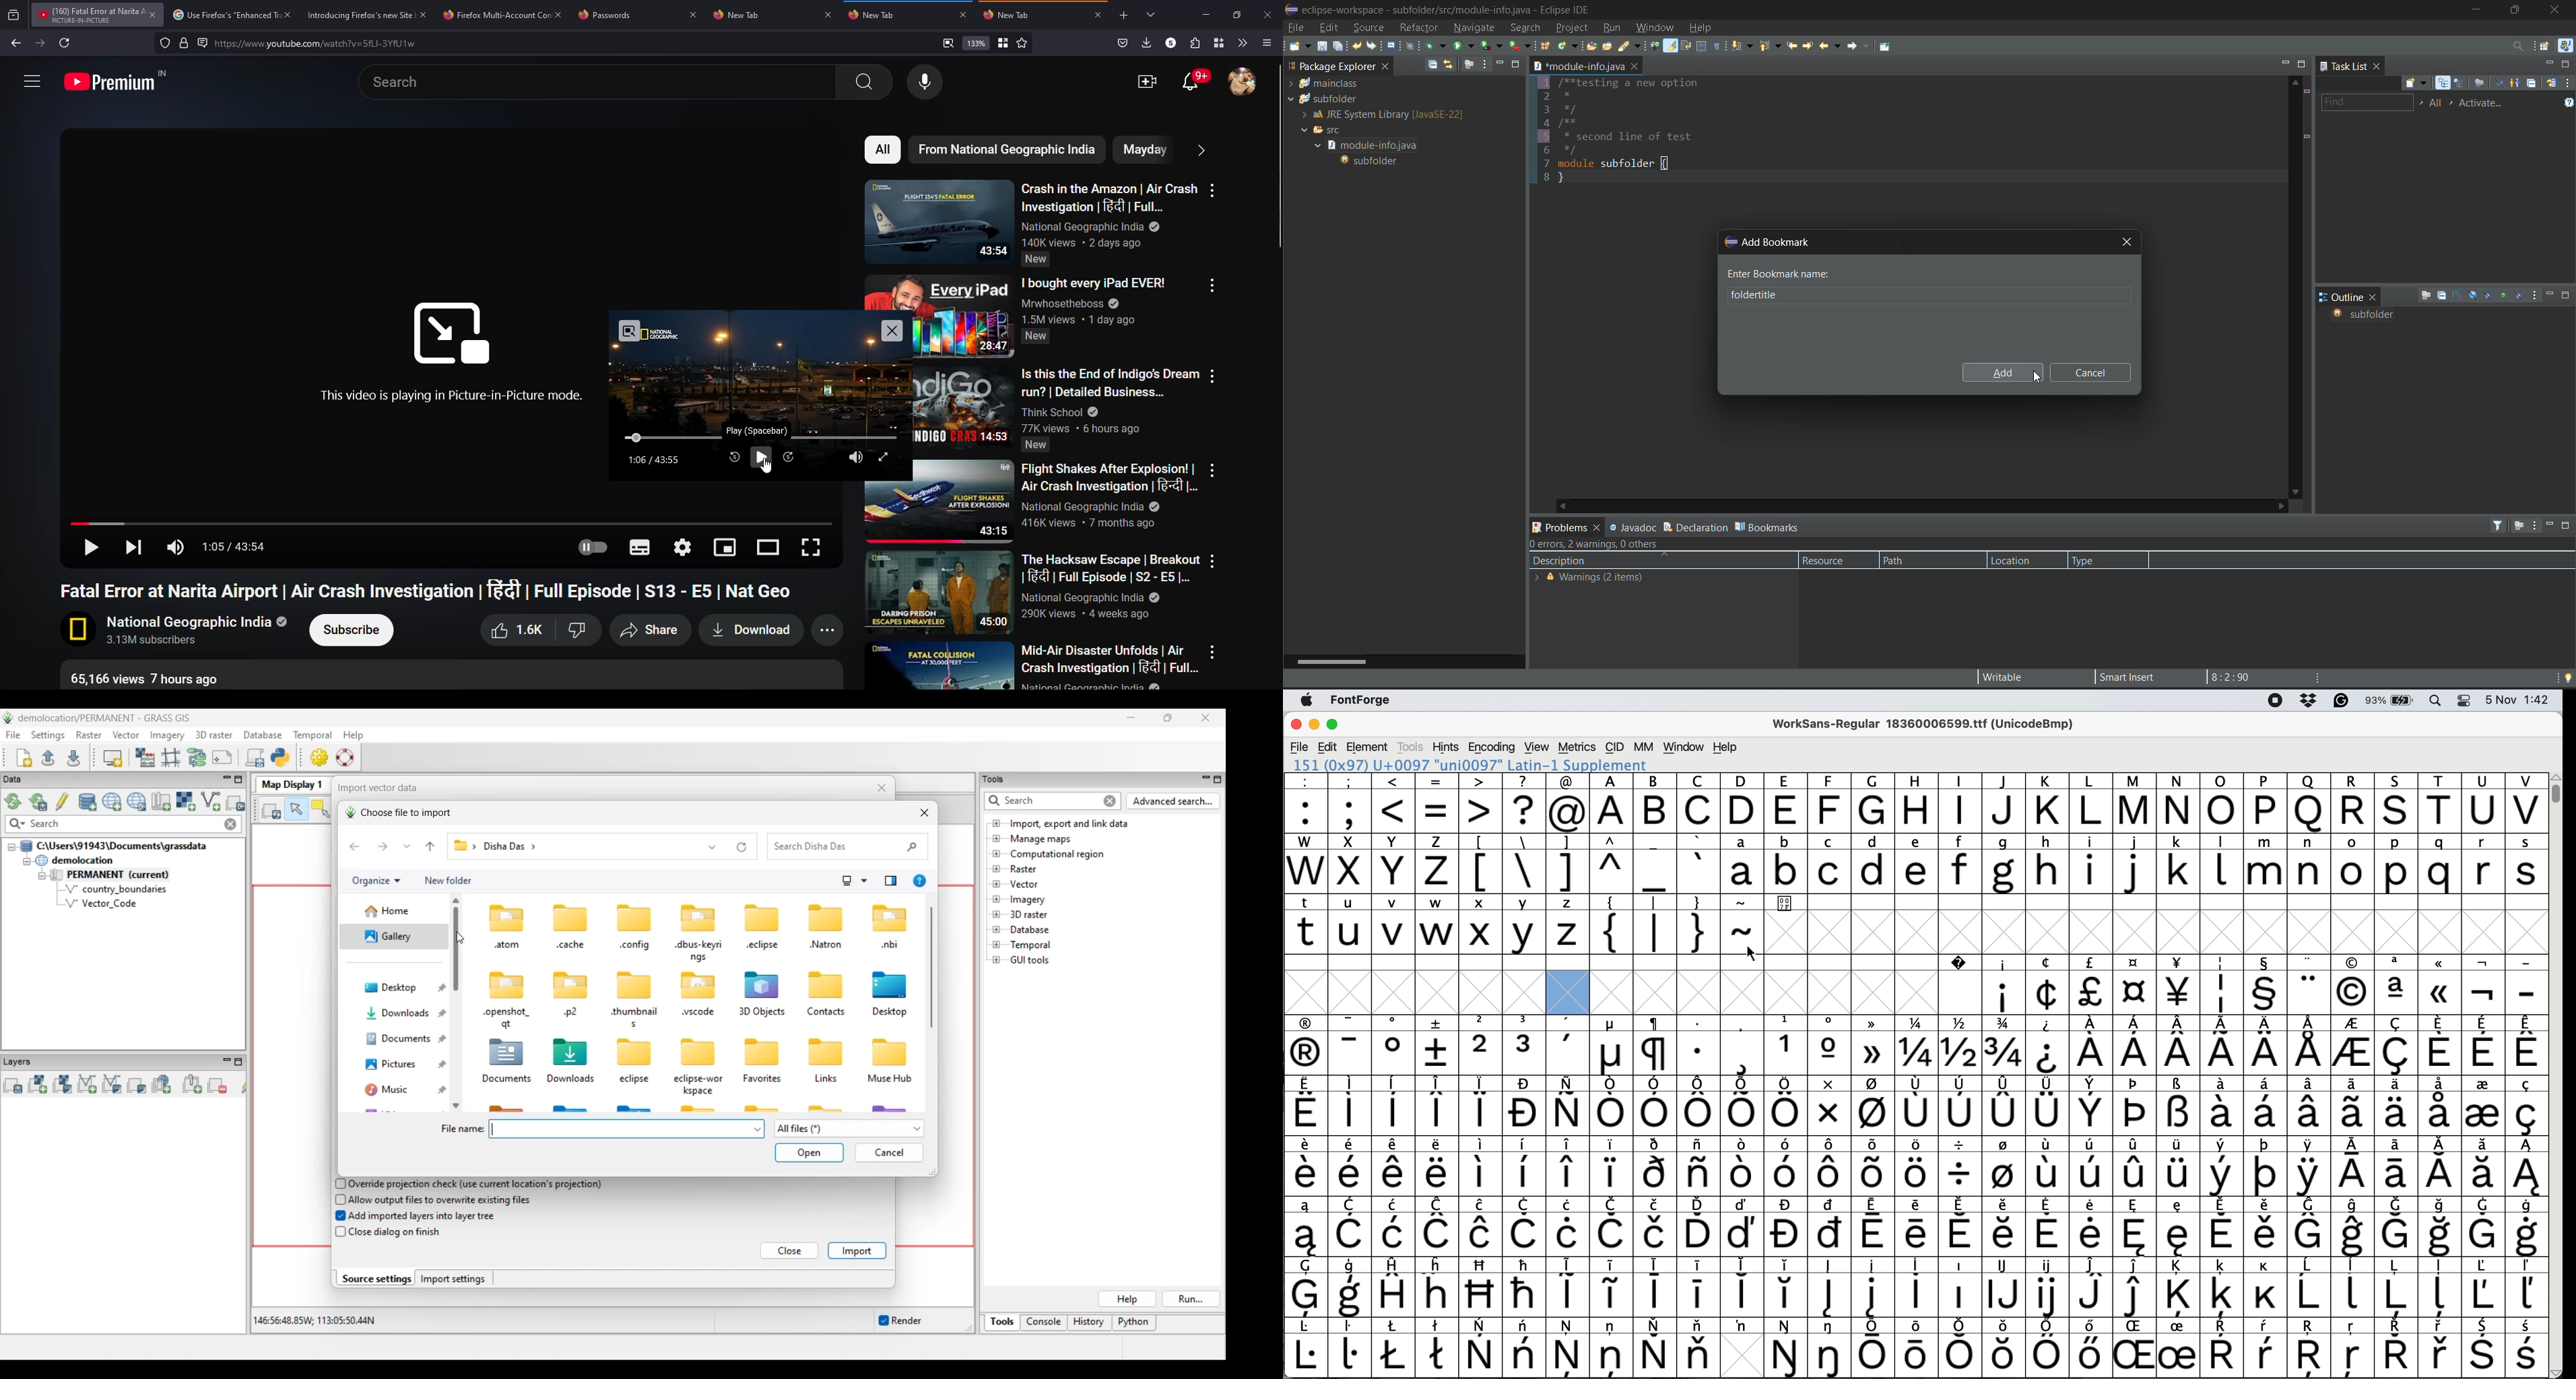 This screenshot has width=2576, height=1400. I want to click on symbol, so click(1568, 1045).